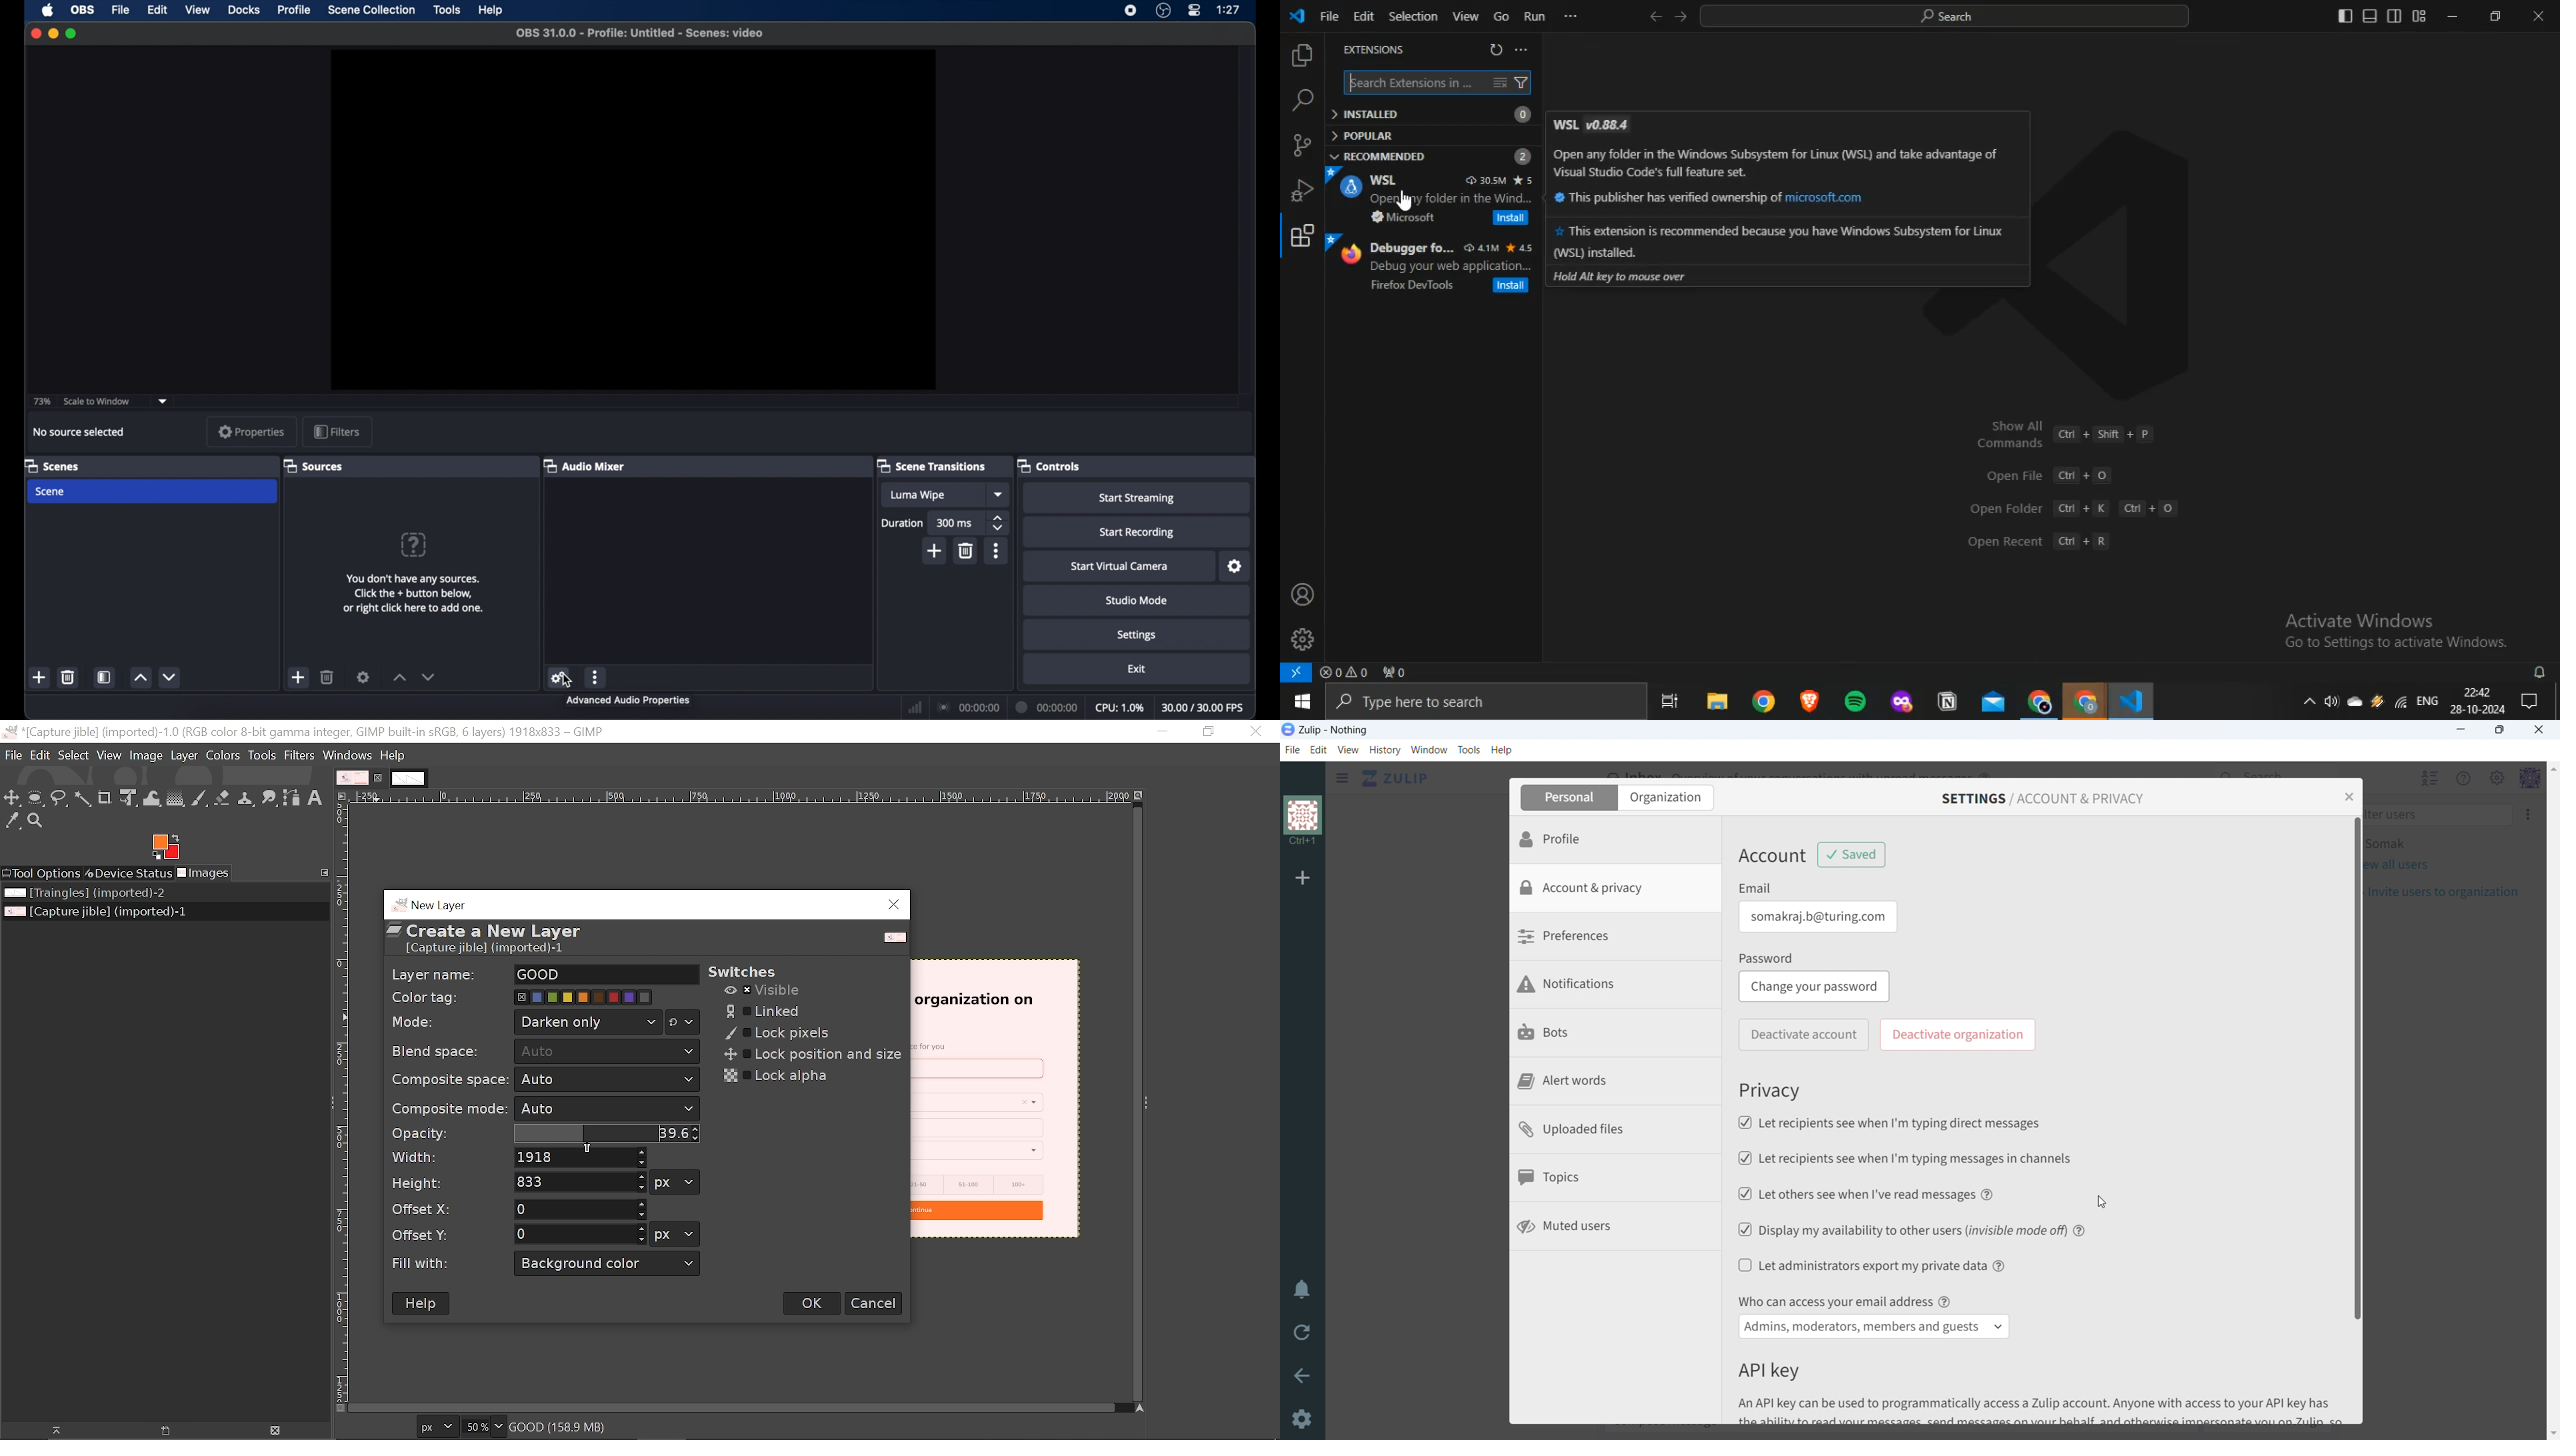  What do you see at coordinates (585, 1425) in the screenshot?
I see `good (158.9MB)` at bounding box center [585, 1425].